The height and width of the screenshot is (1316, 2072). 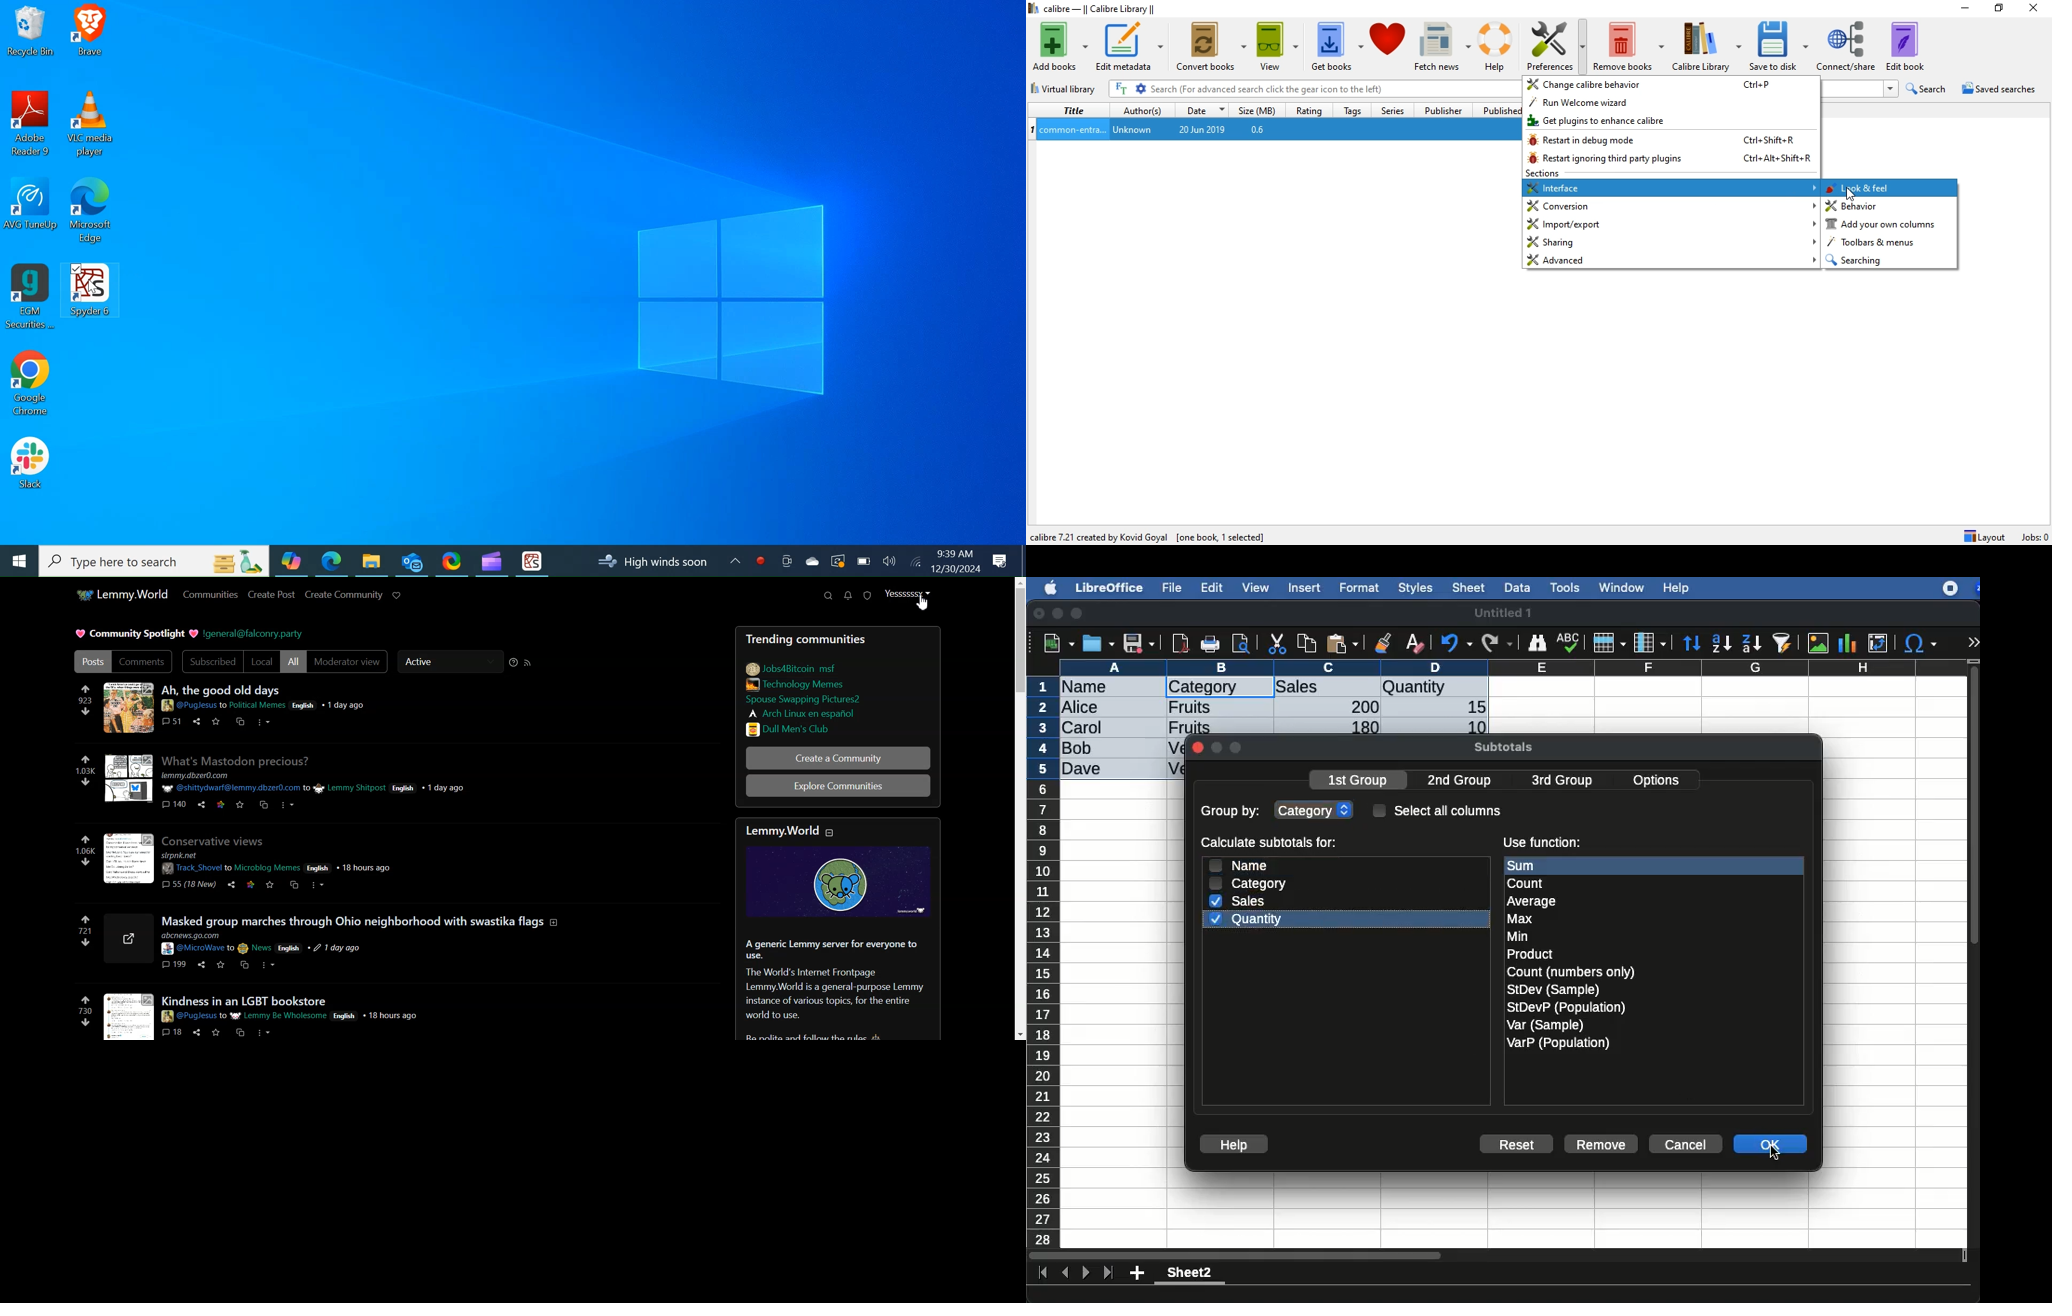 I want to click on Product, so click(x=1530, y=955).